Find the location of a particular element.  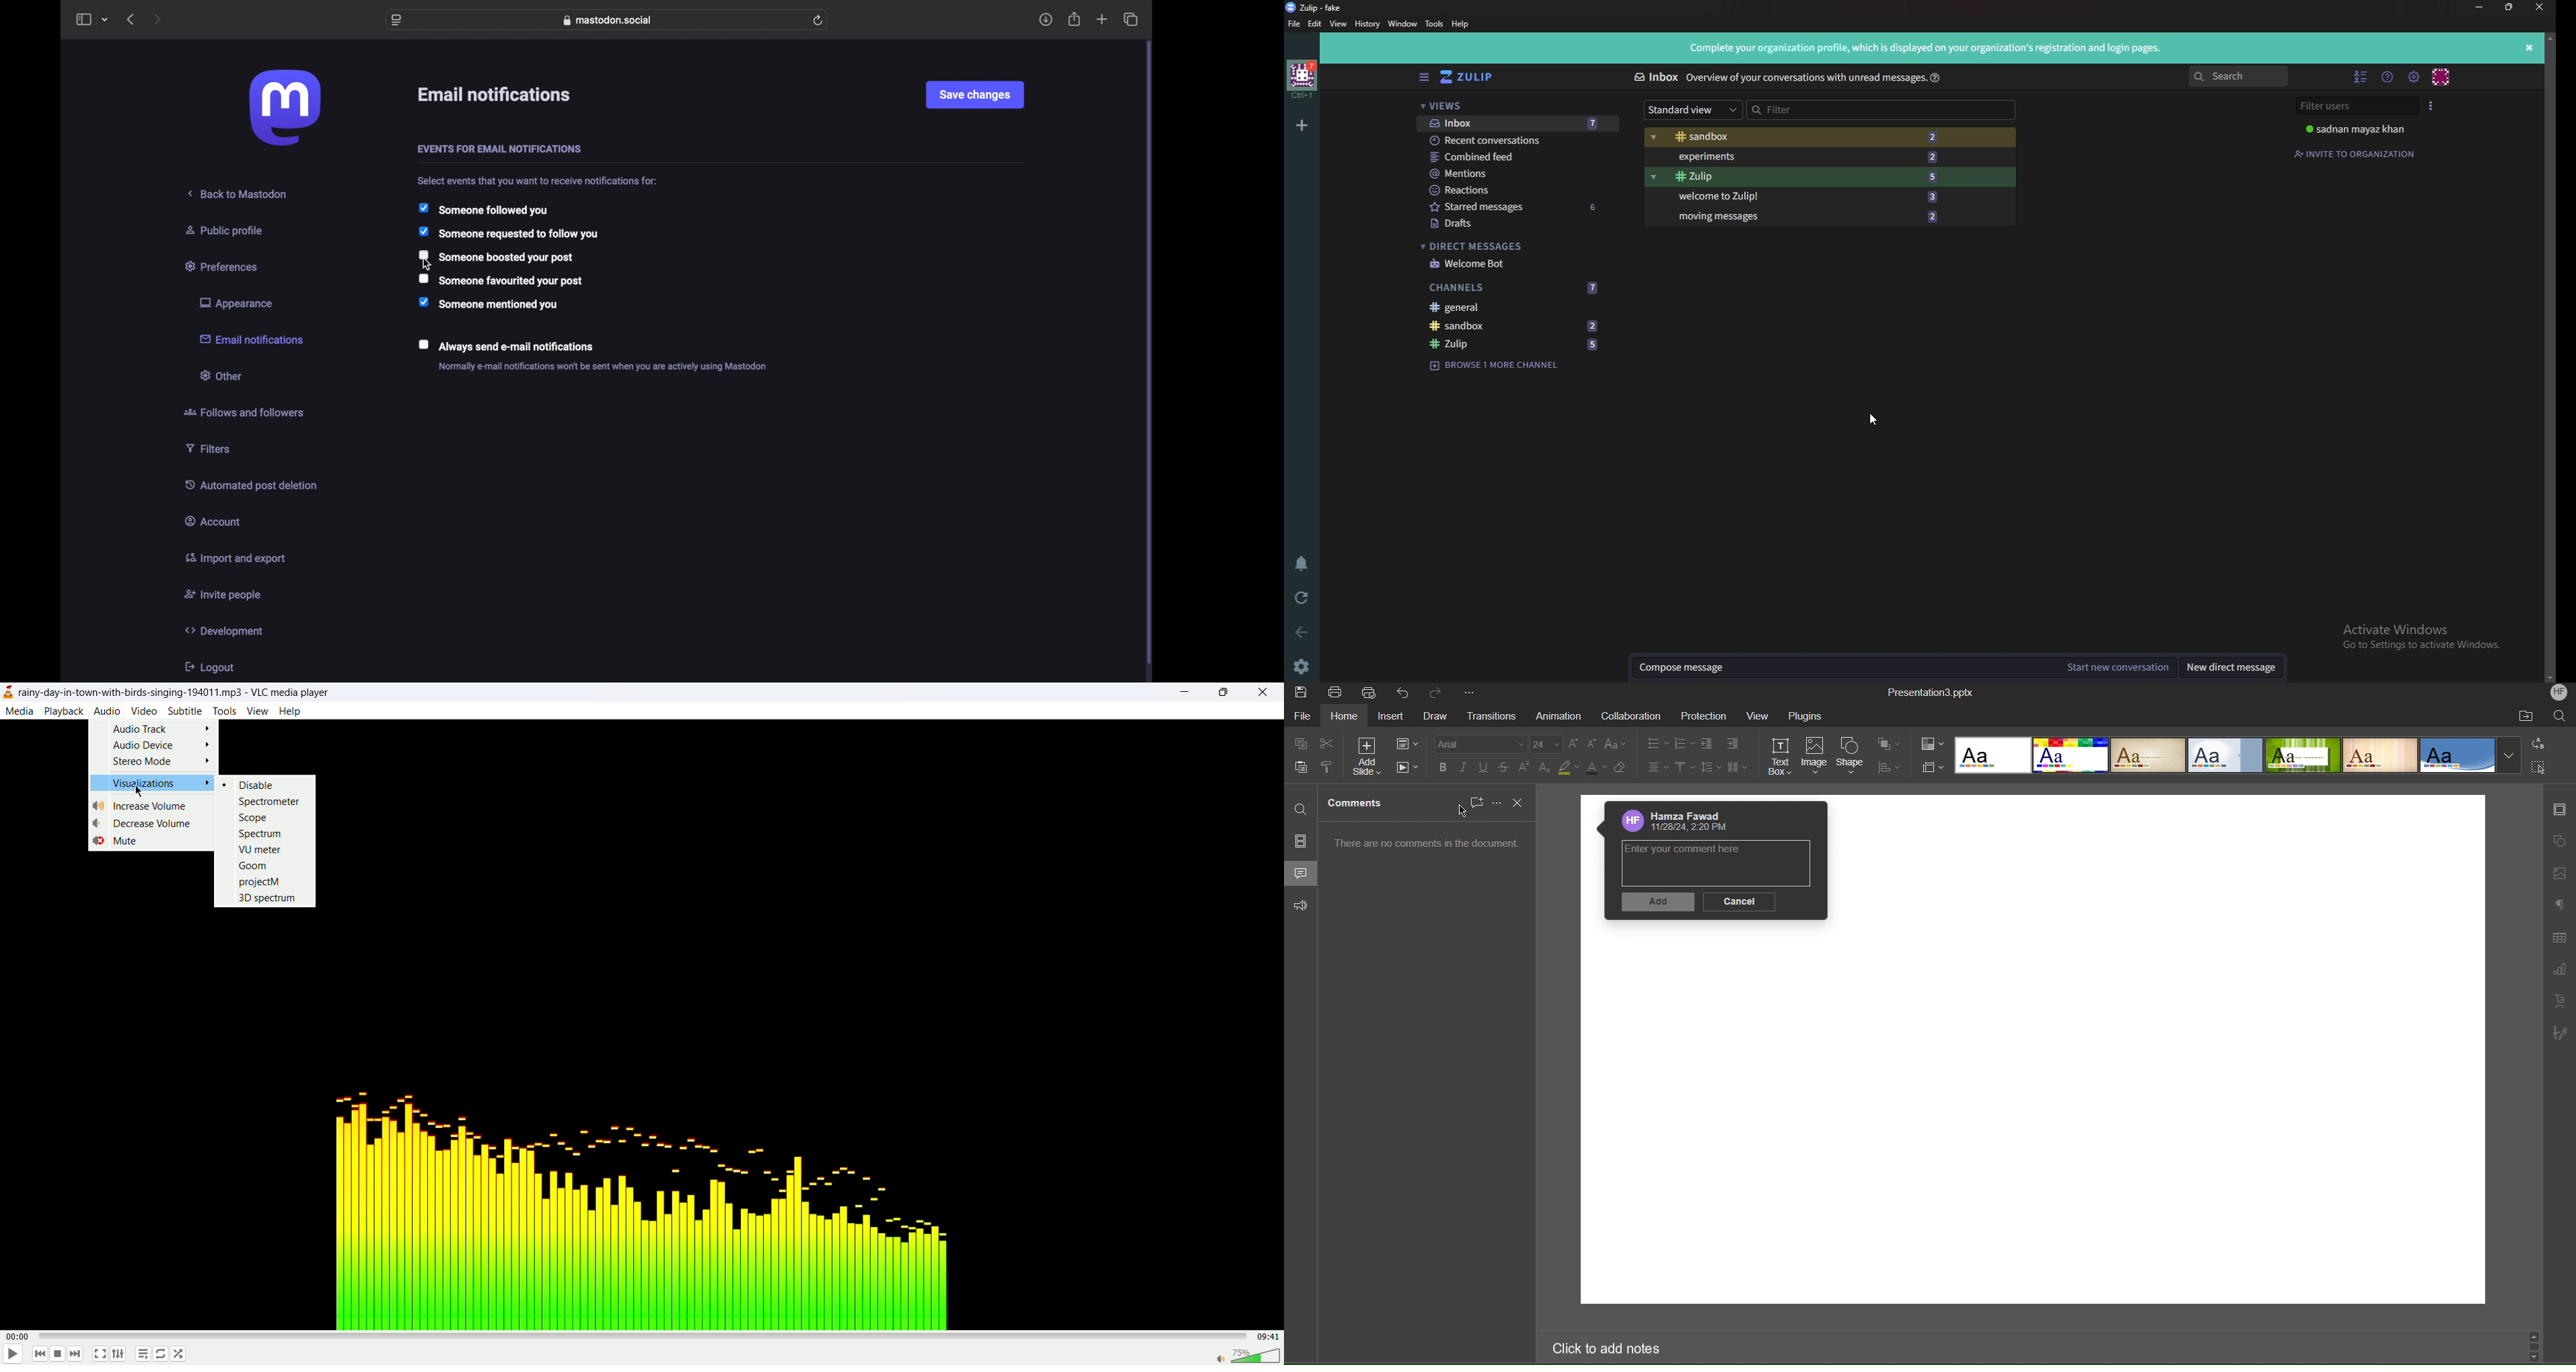

Slide Size Settings is located at coordinates (1933, 768).